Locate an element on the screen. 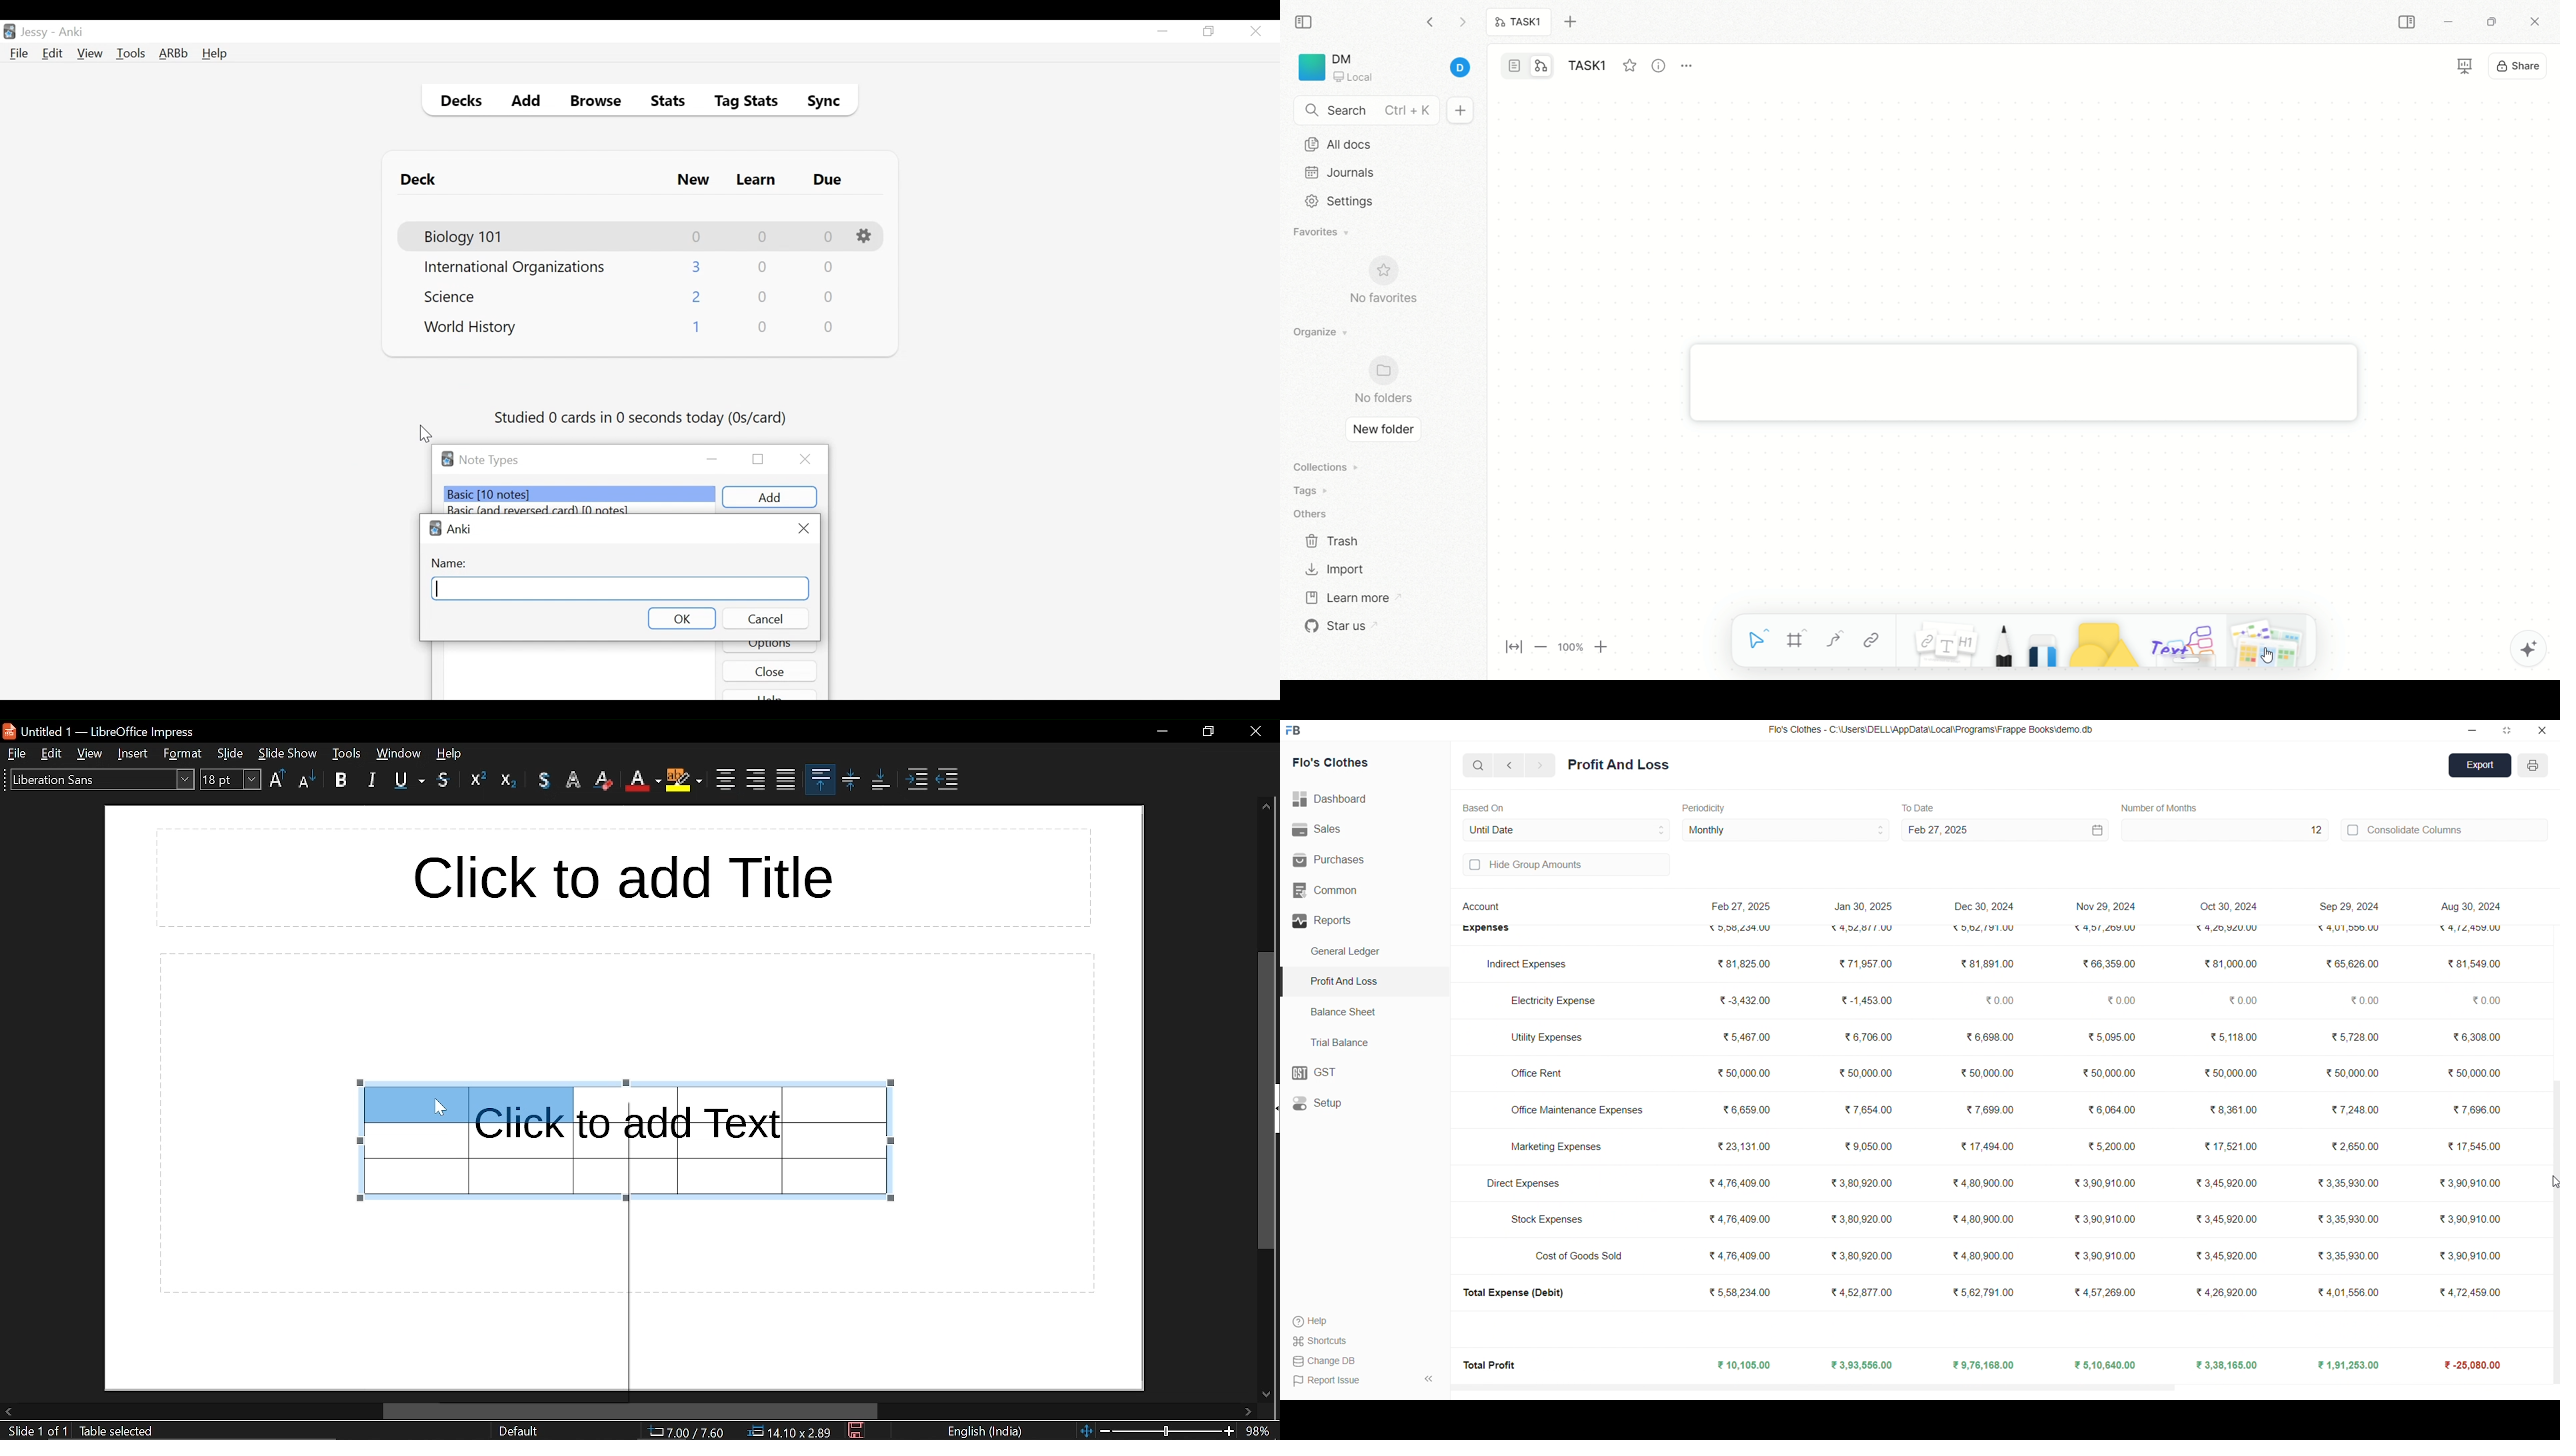  ₹3,90,910.00 is located at coordinates (2469, 1185).